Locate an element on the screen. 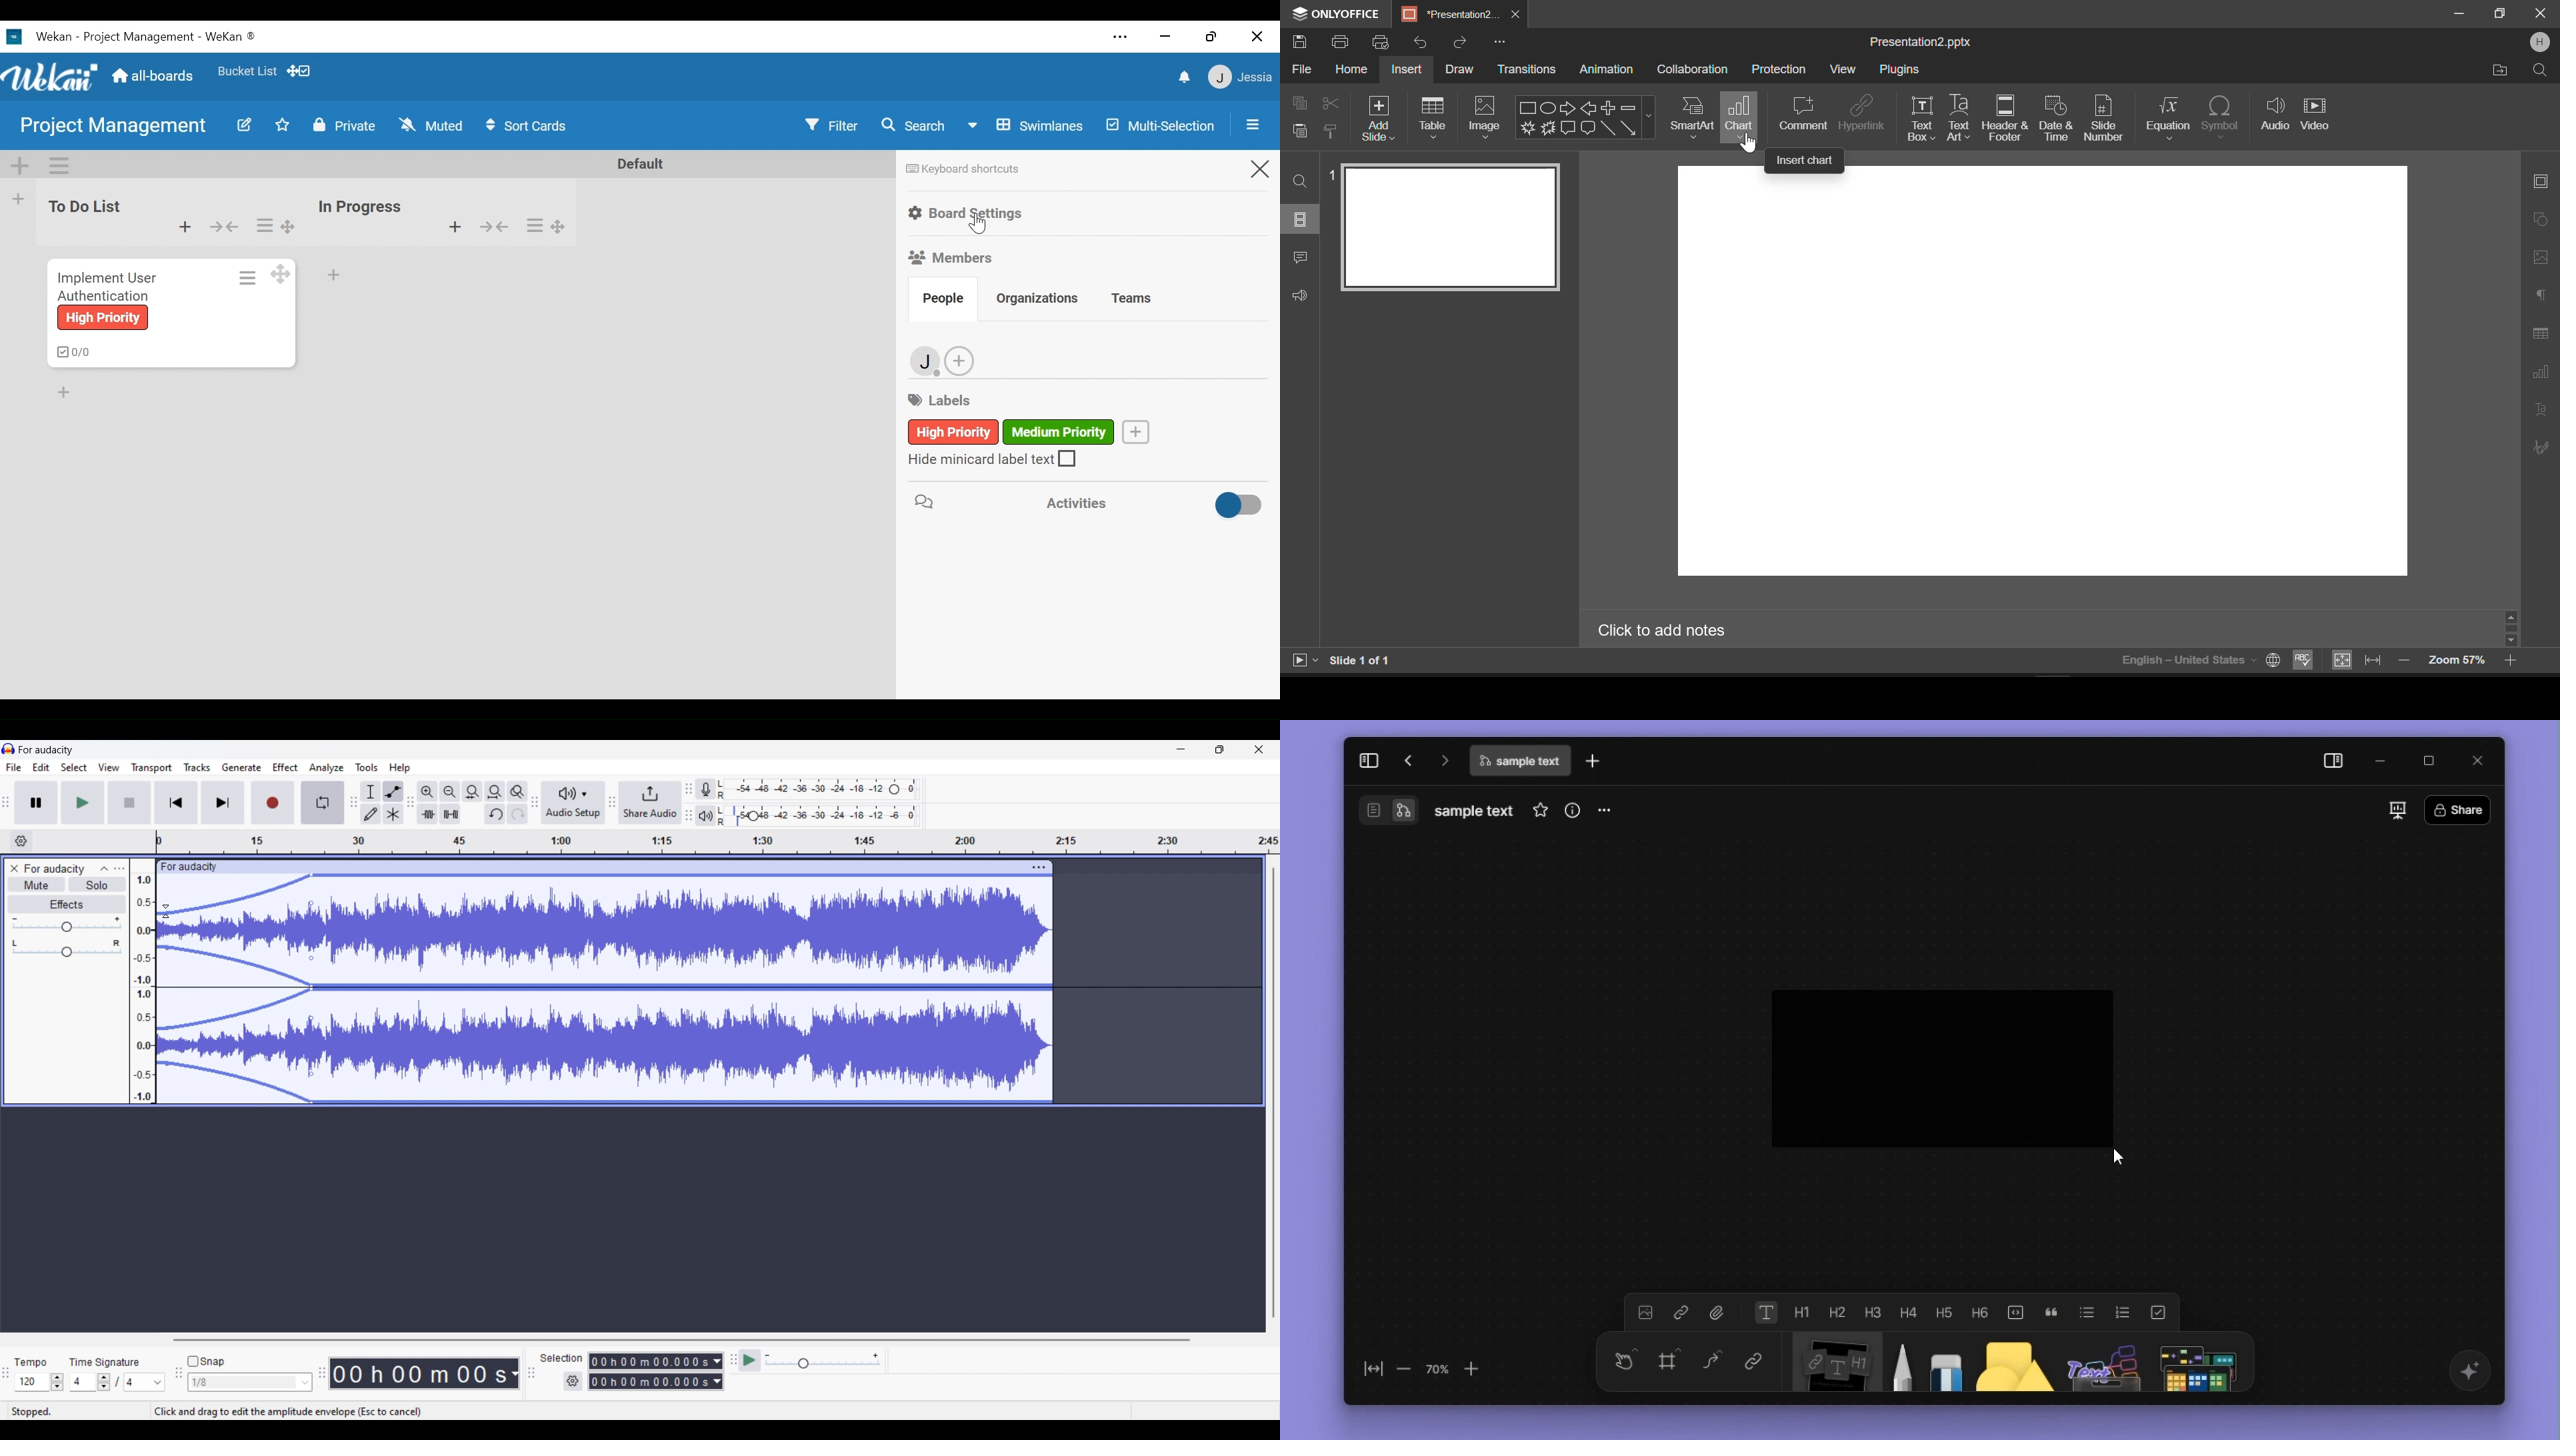 This screenshot has width=2576, height=1456. *Presentation2.pptx is located at coordinates (1450, 15).